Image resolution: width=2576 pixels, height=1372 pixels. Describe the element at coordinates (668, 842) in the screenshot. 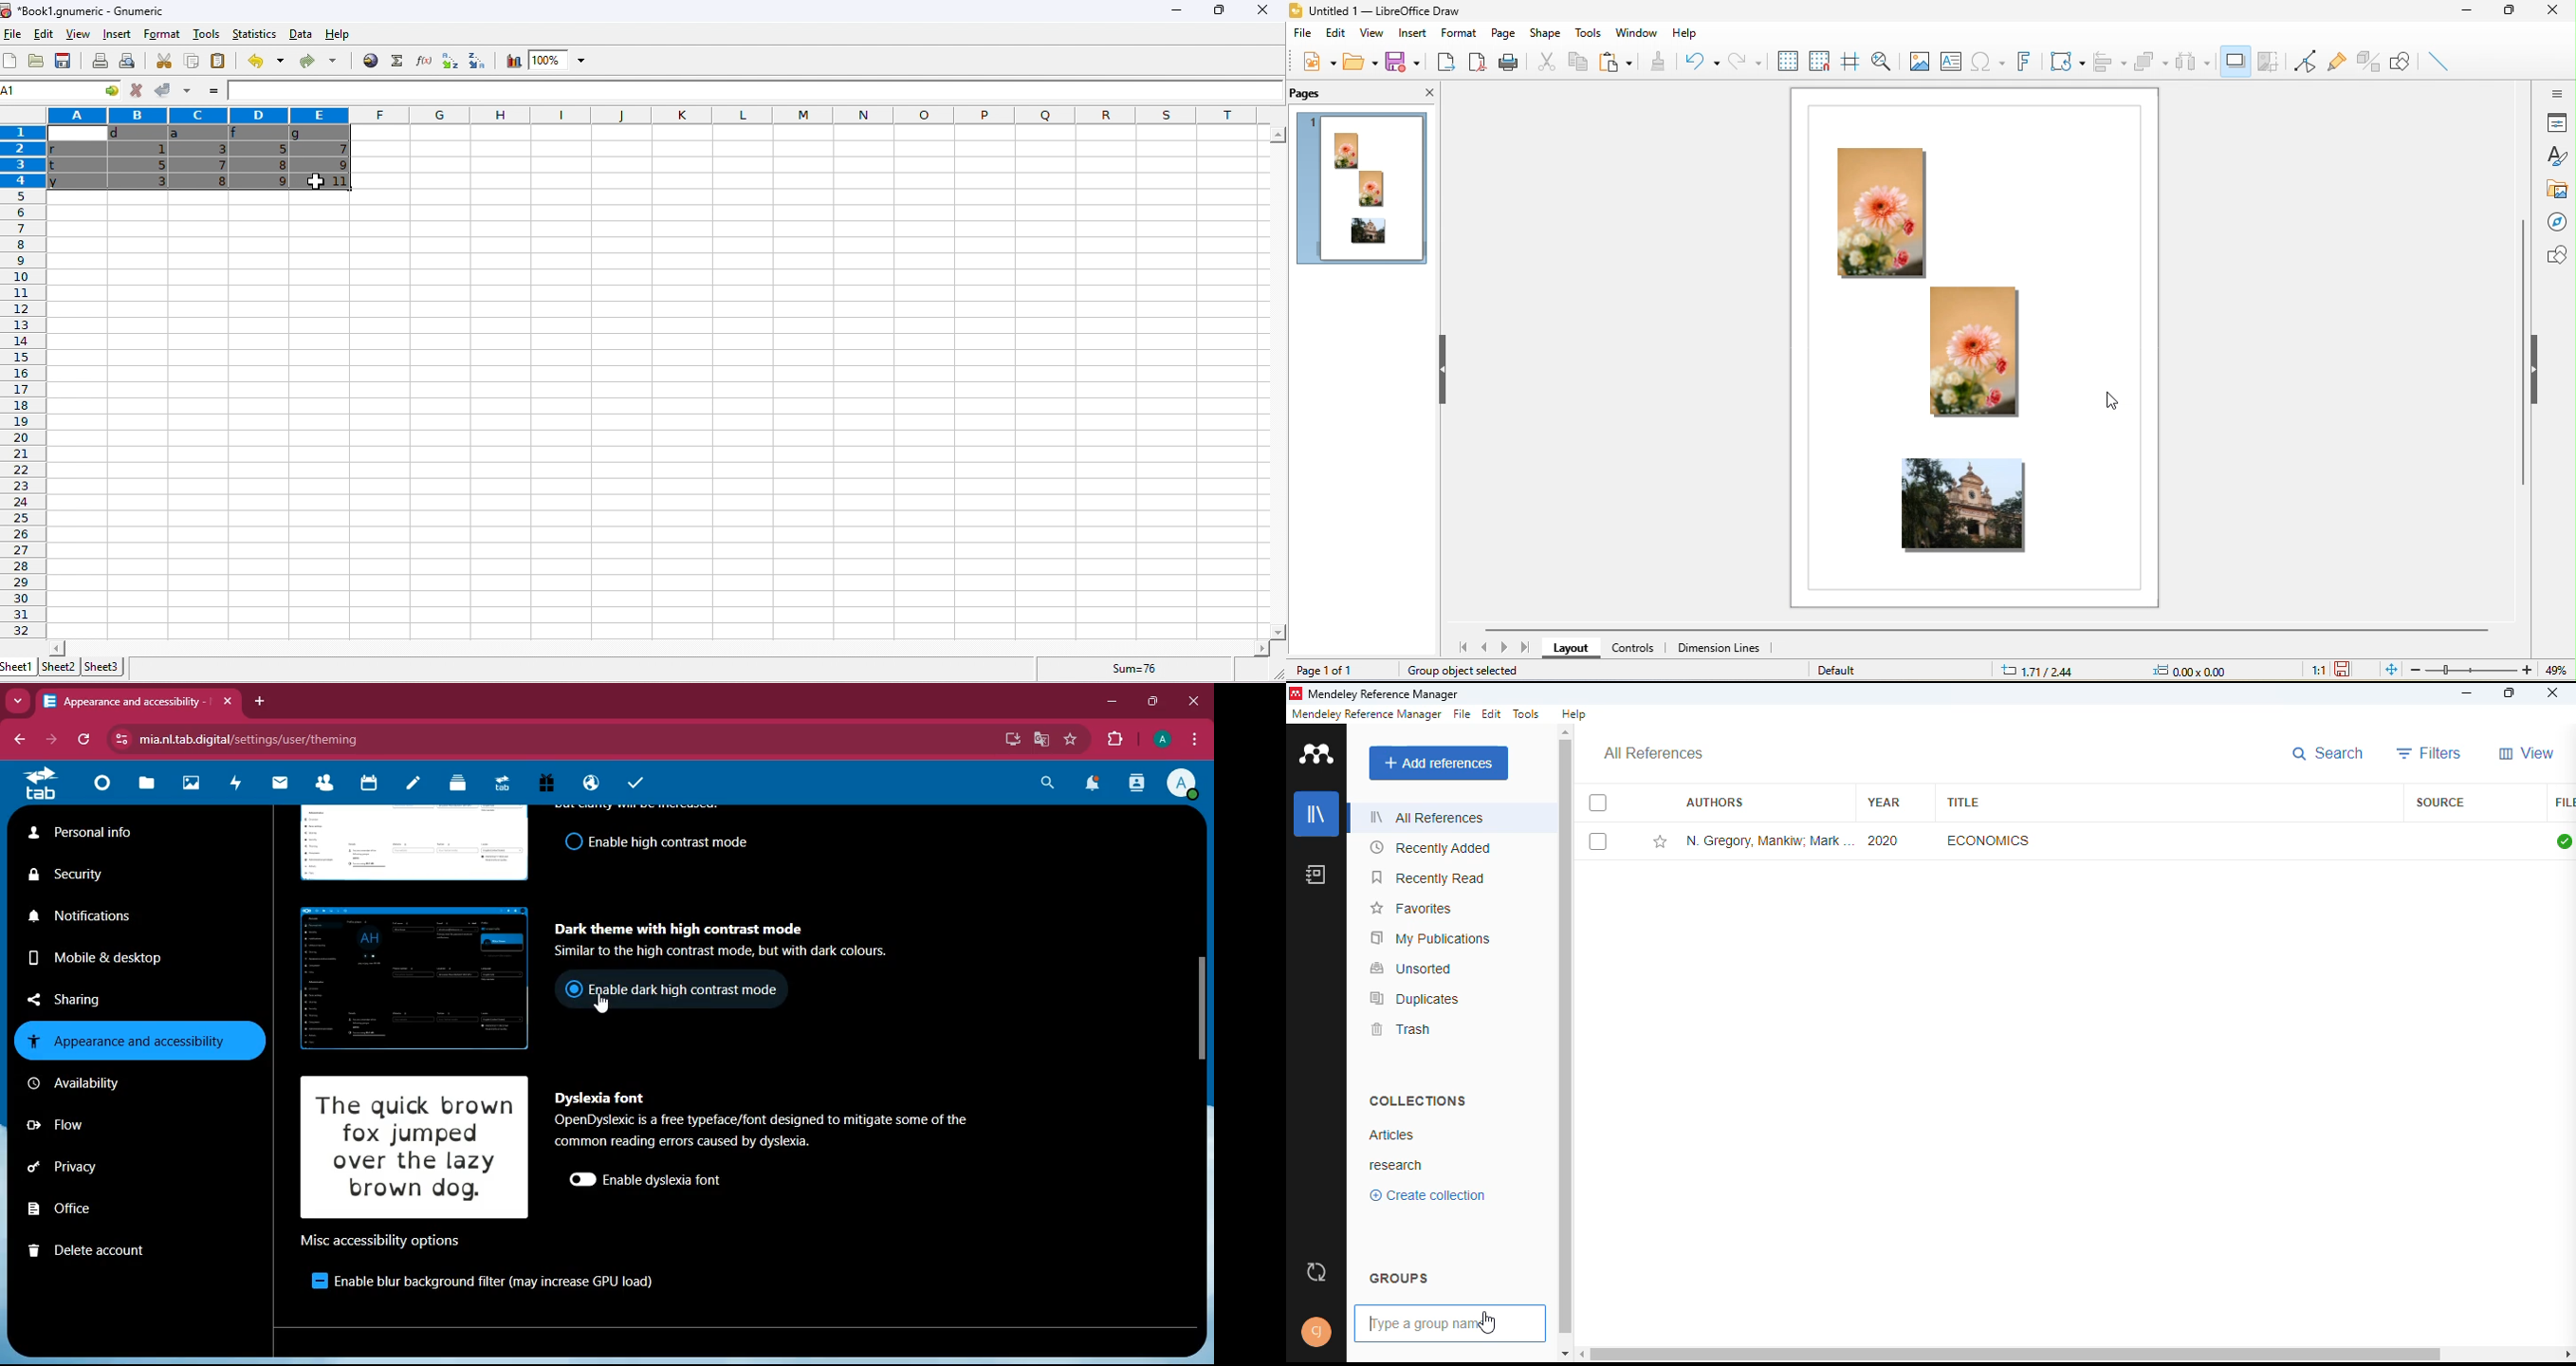

I see `enable` at that location.